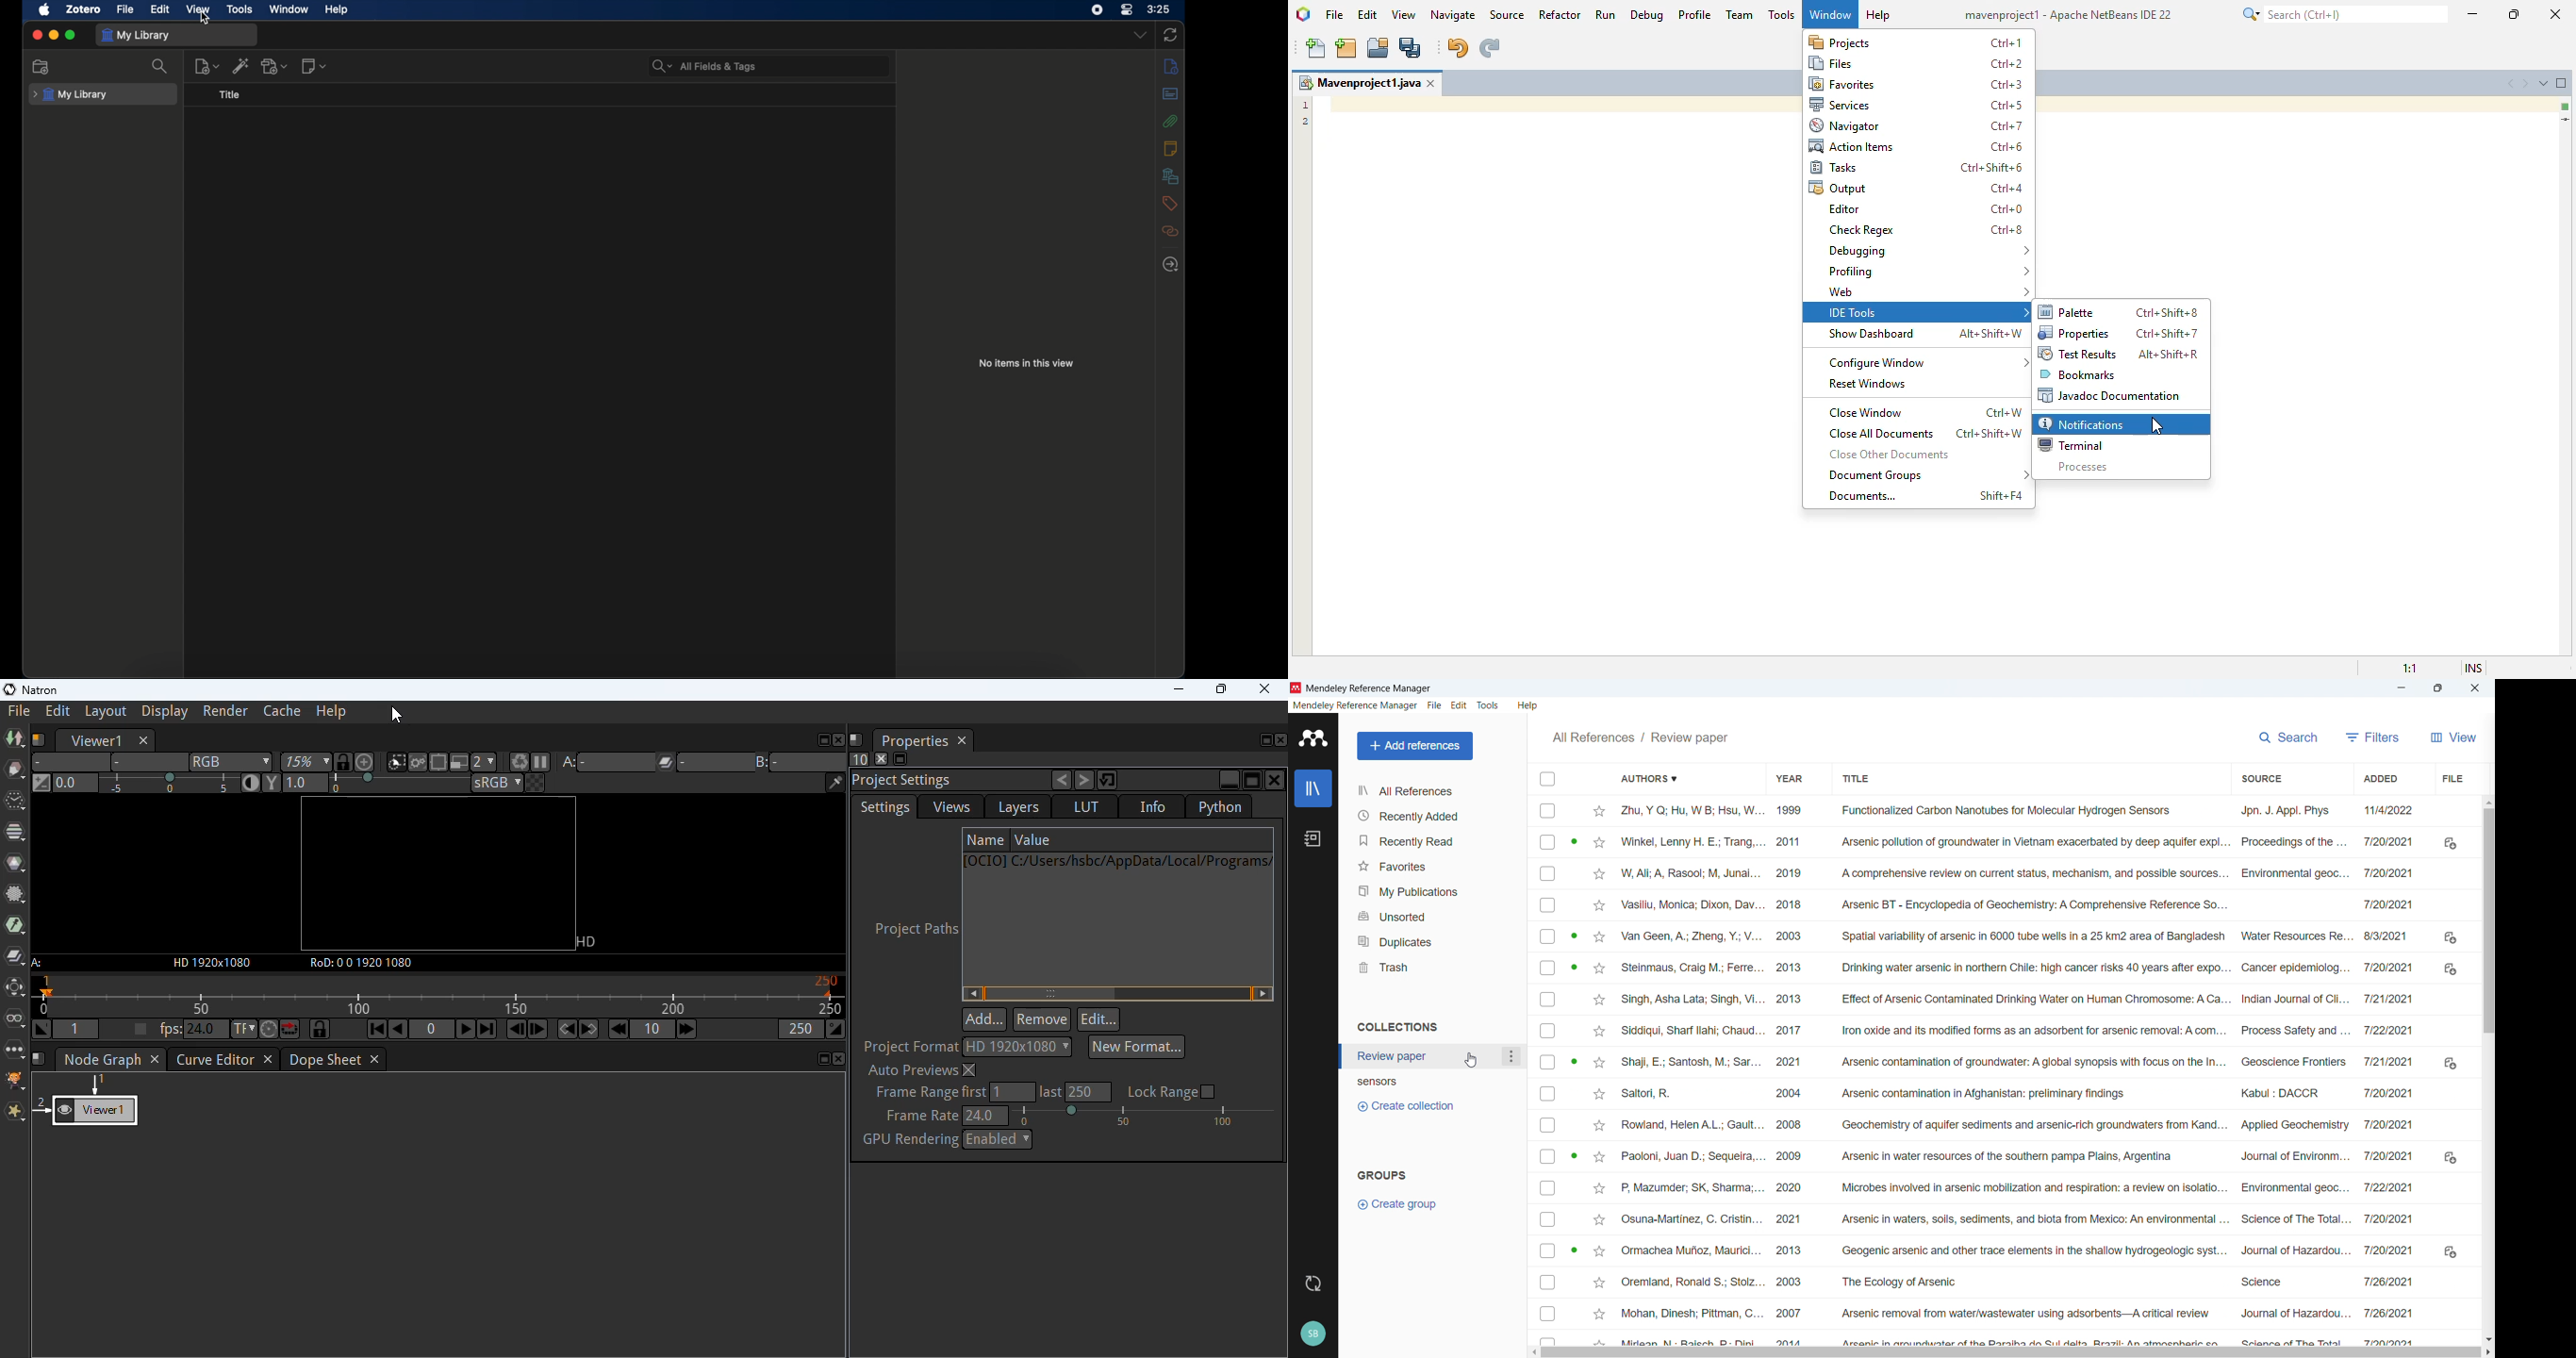 The height and width of the screenshot is (1372, 2576). Describe the element at coordinates (1573, 1281) in the screenshot. I see `PDF available` at that location.